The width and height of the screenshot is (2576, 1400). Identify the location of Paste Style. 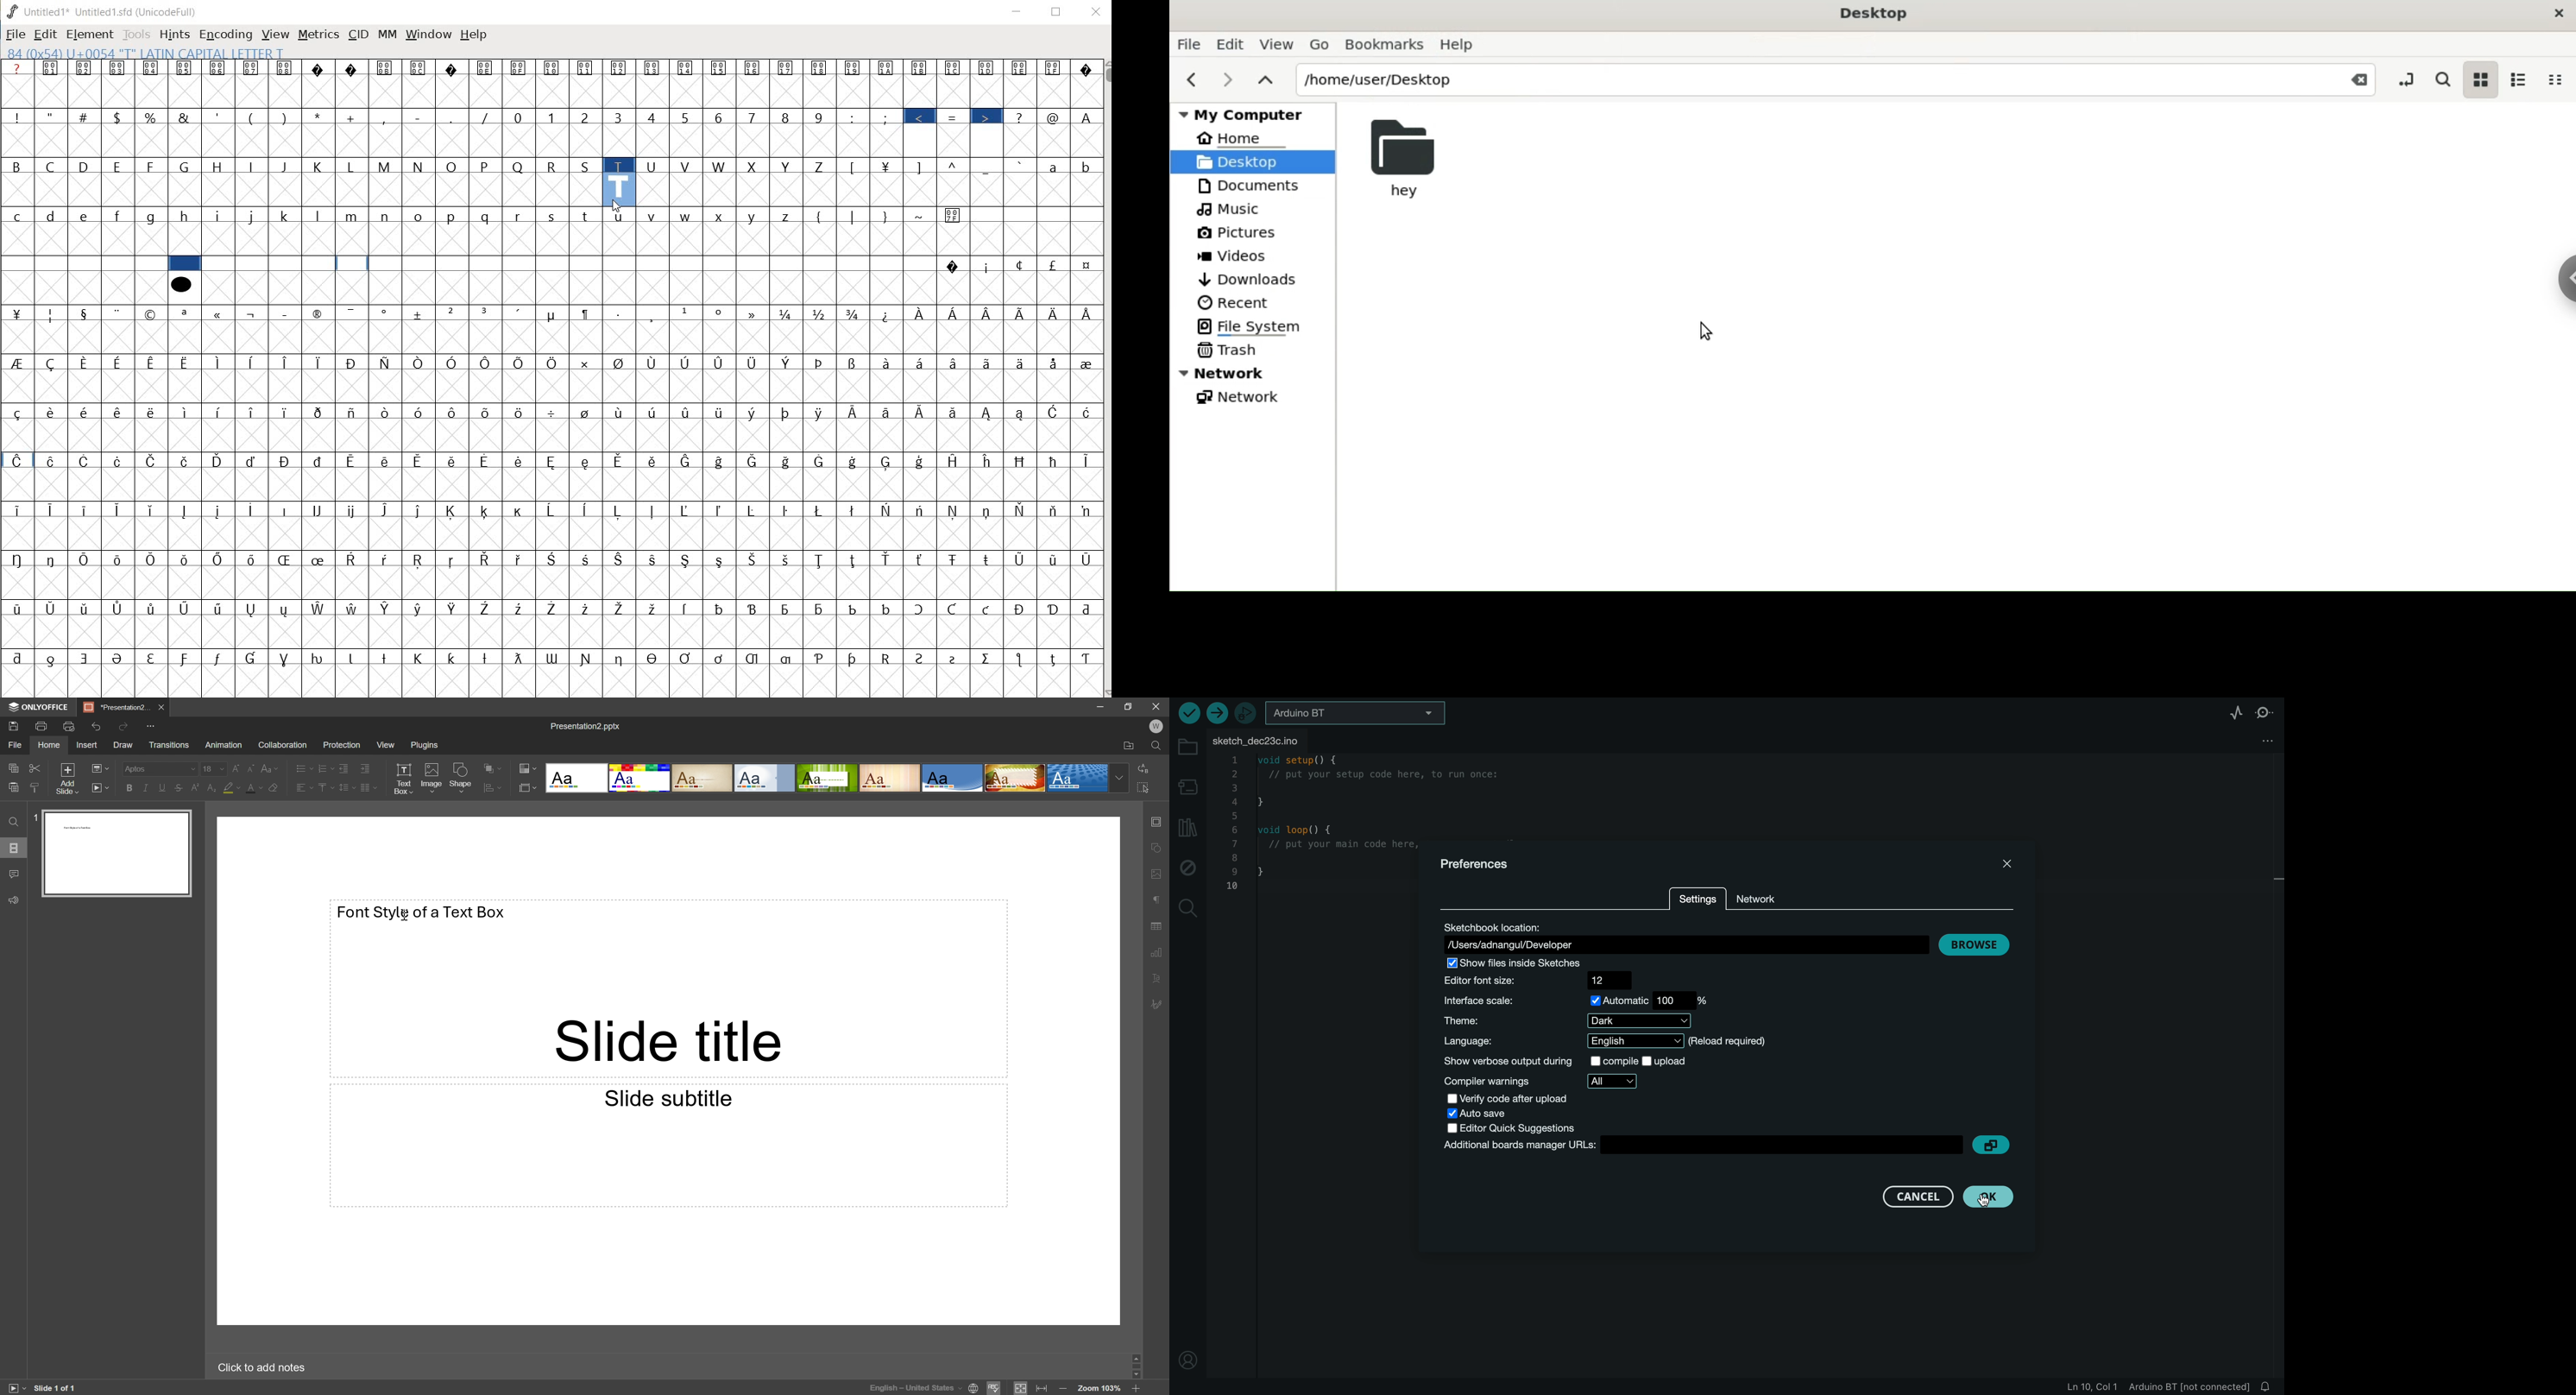
(36, 787).